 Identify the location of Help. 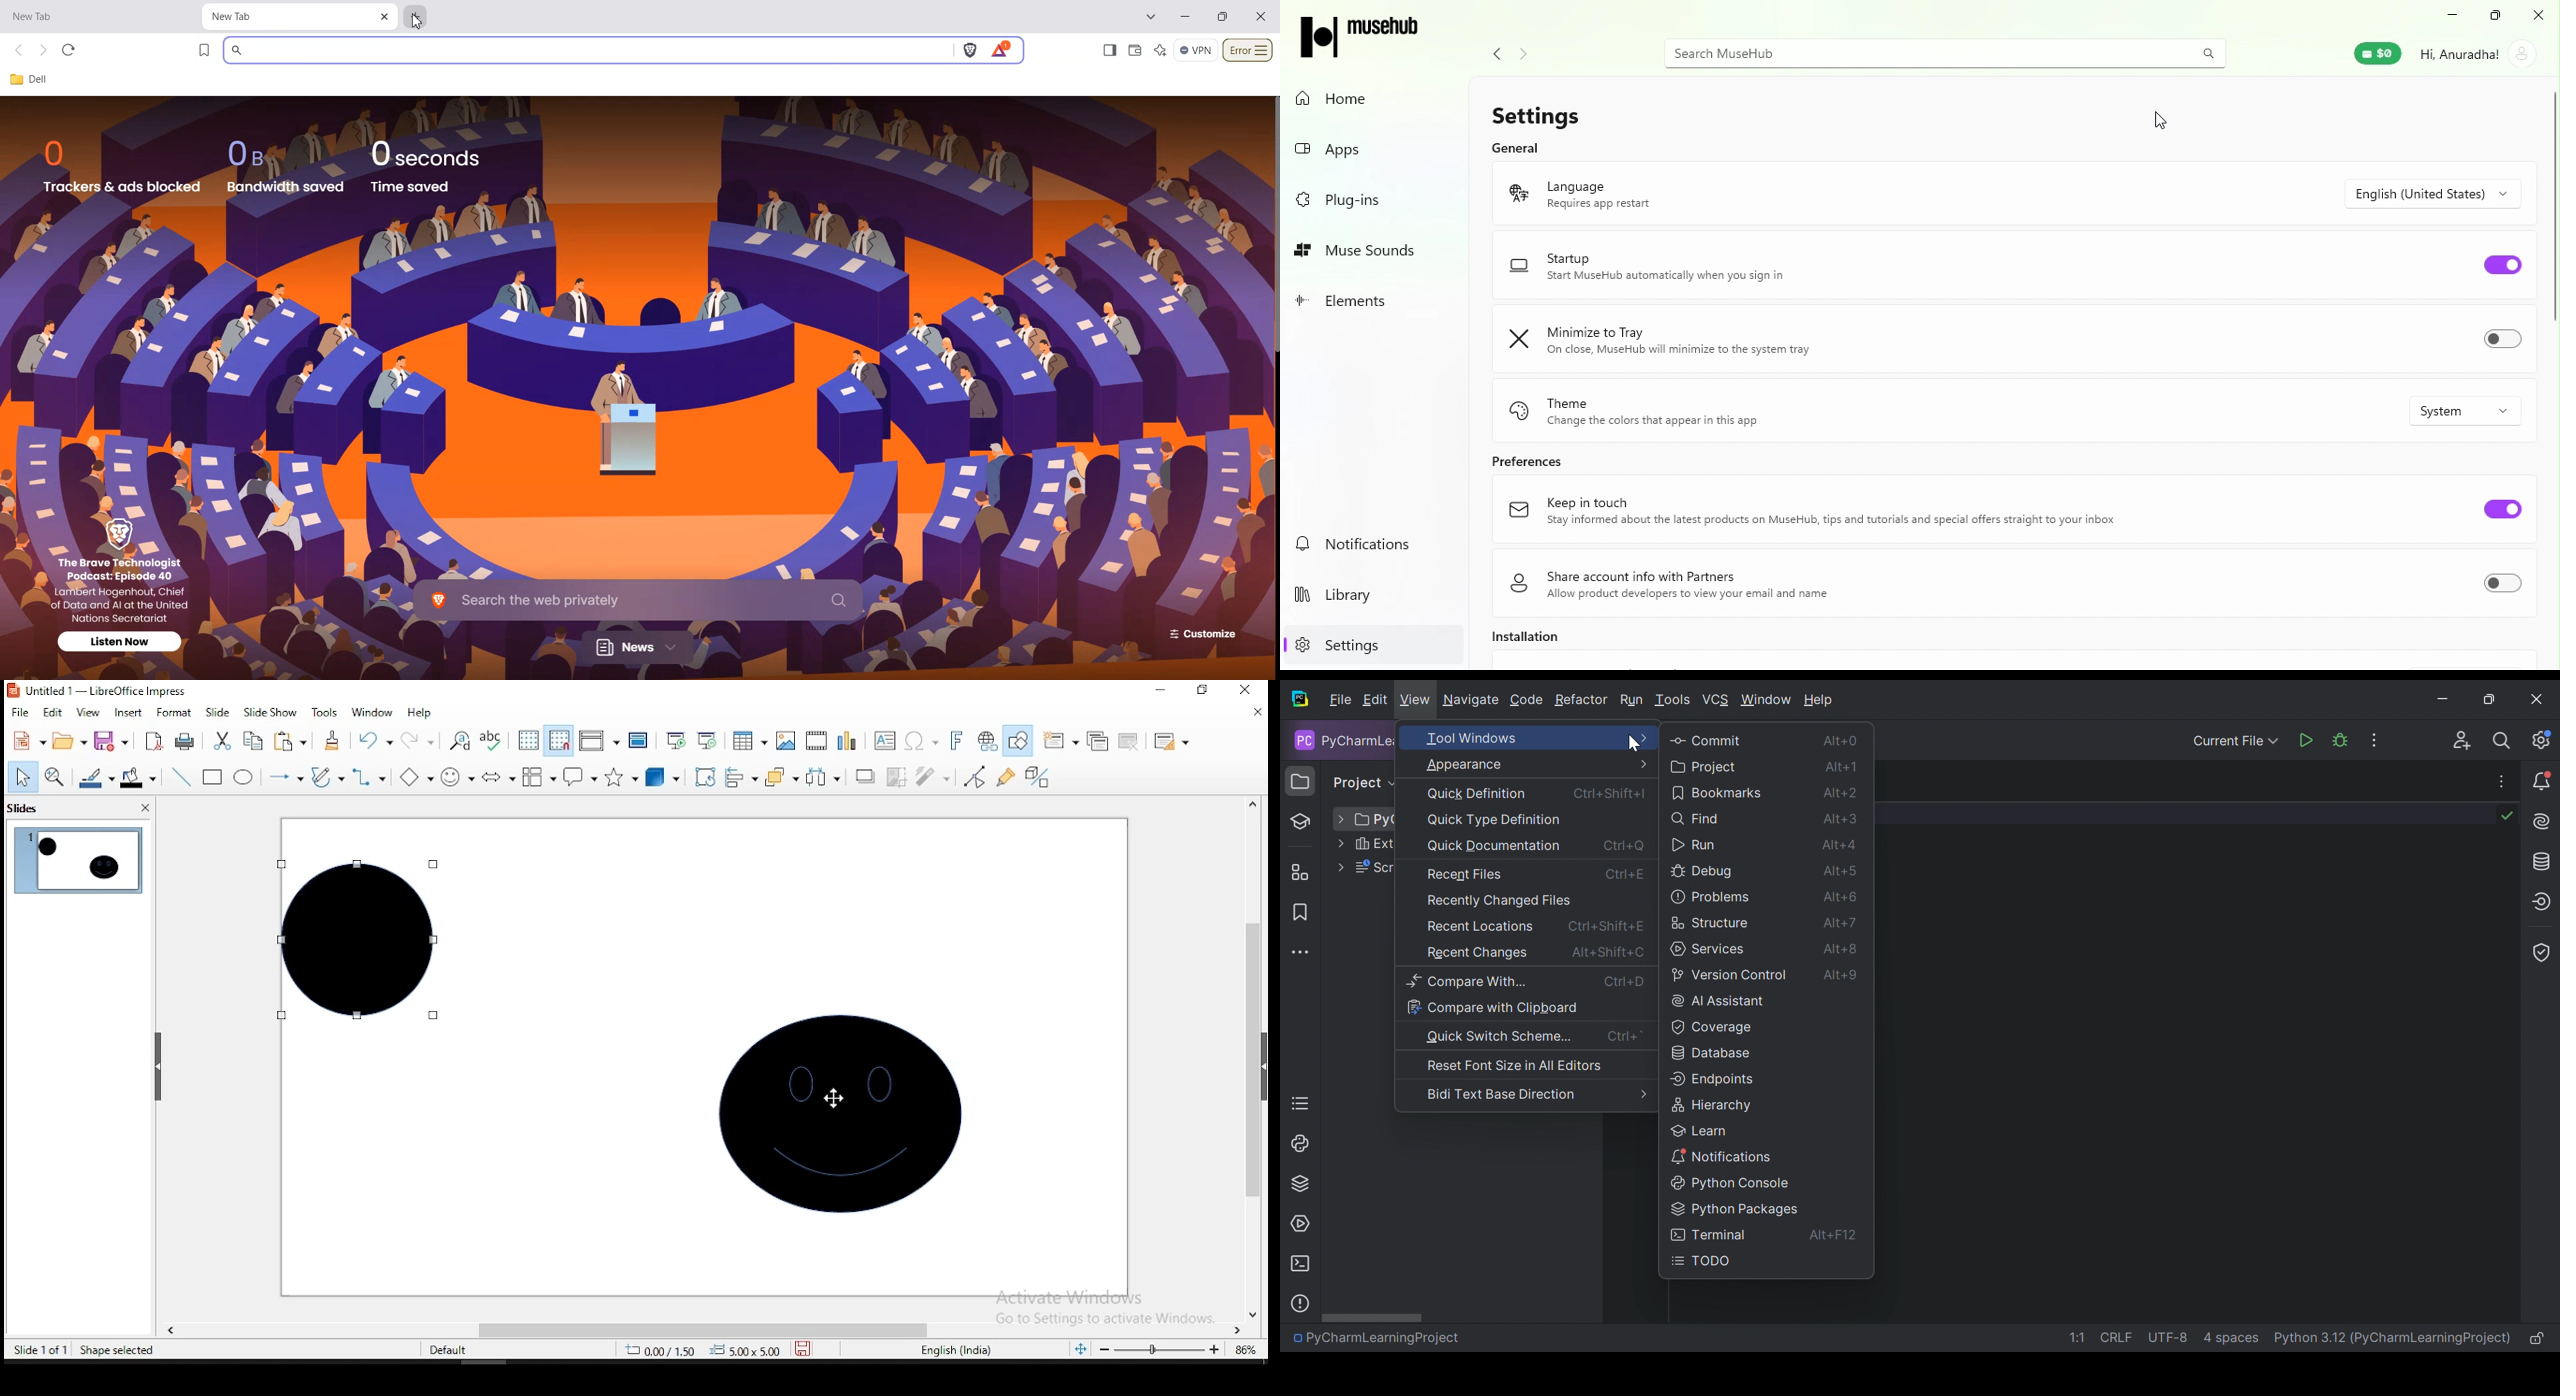
(1820, 700).